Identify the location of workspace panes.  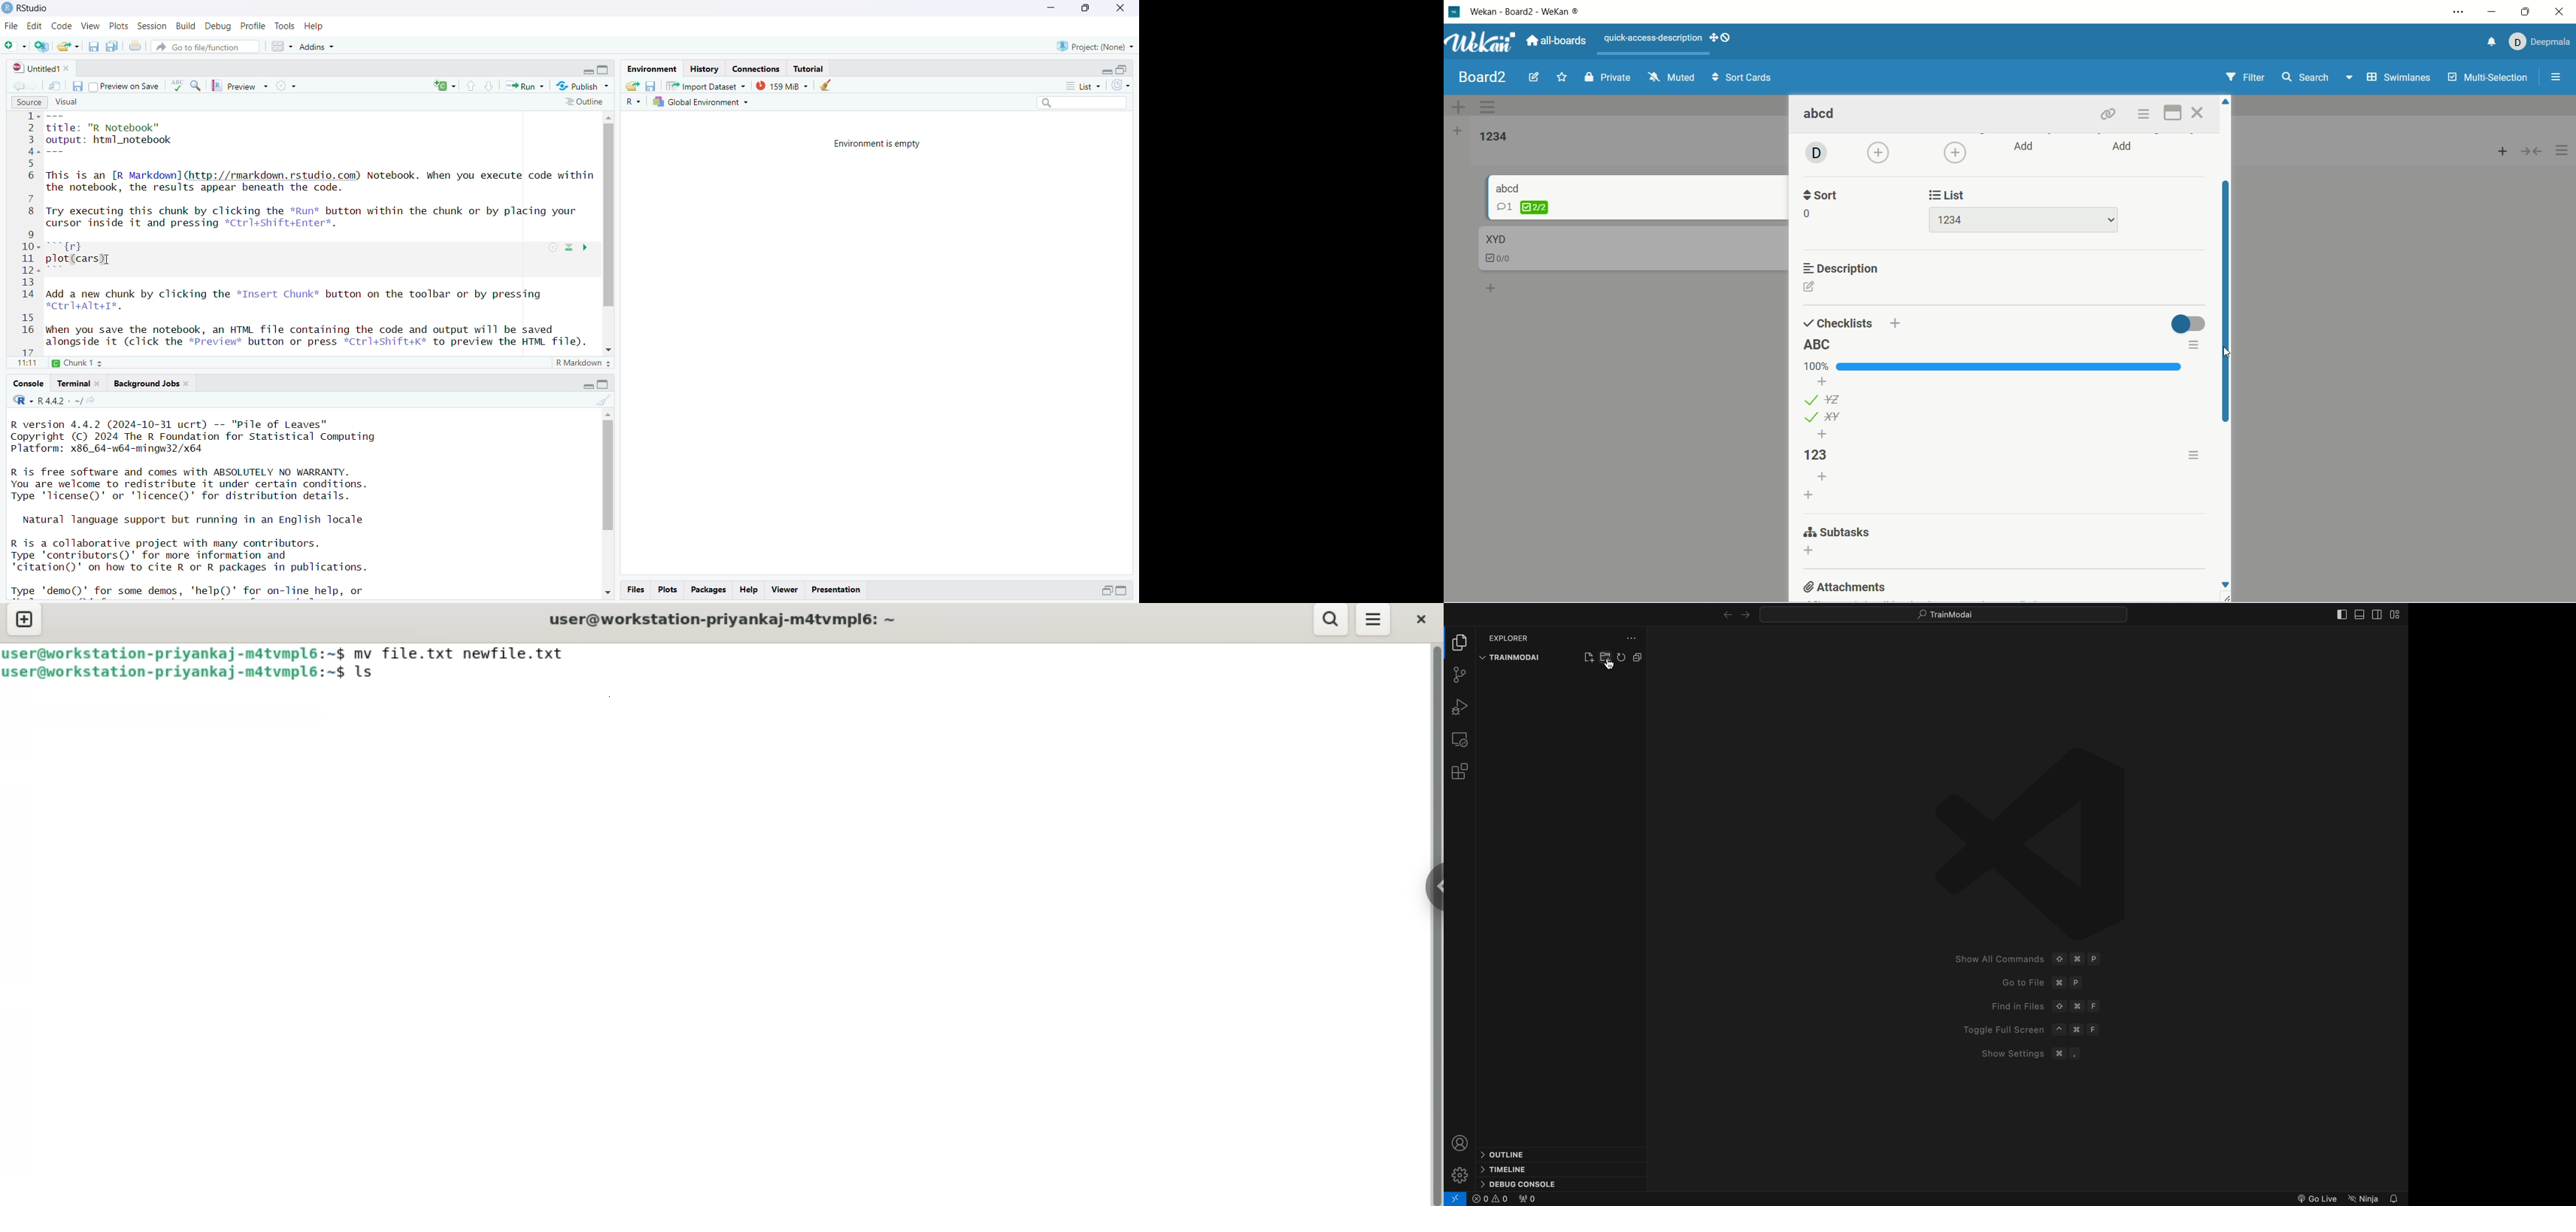
(283, 46).